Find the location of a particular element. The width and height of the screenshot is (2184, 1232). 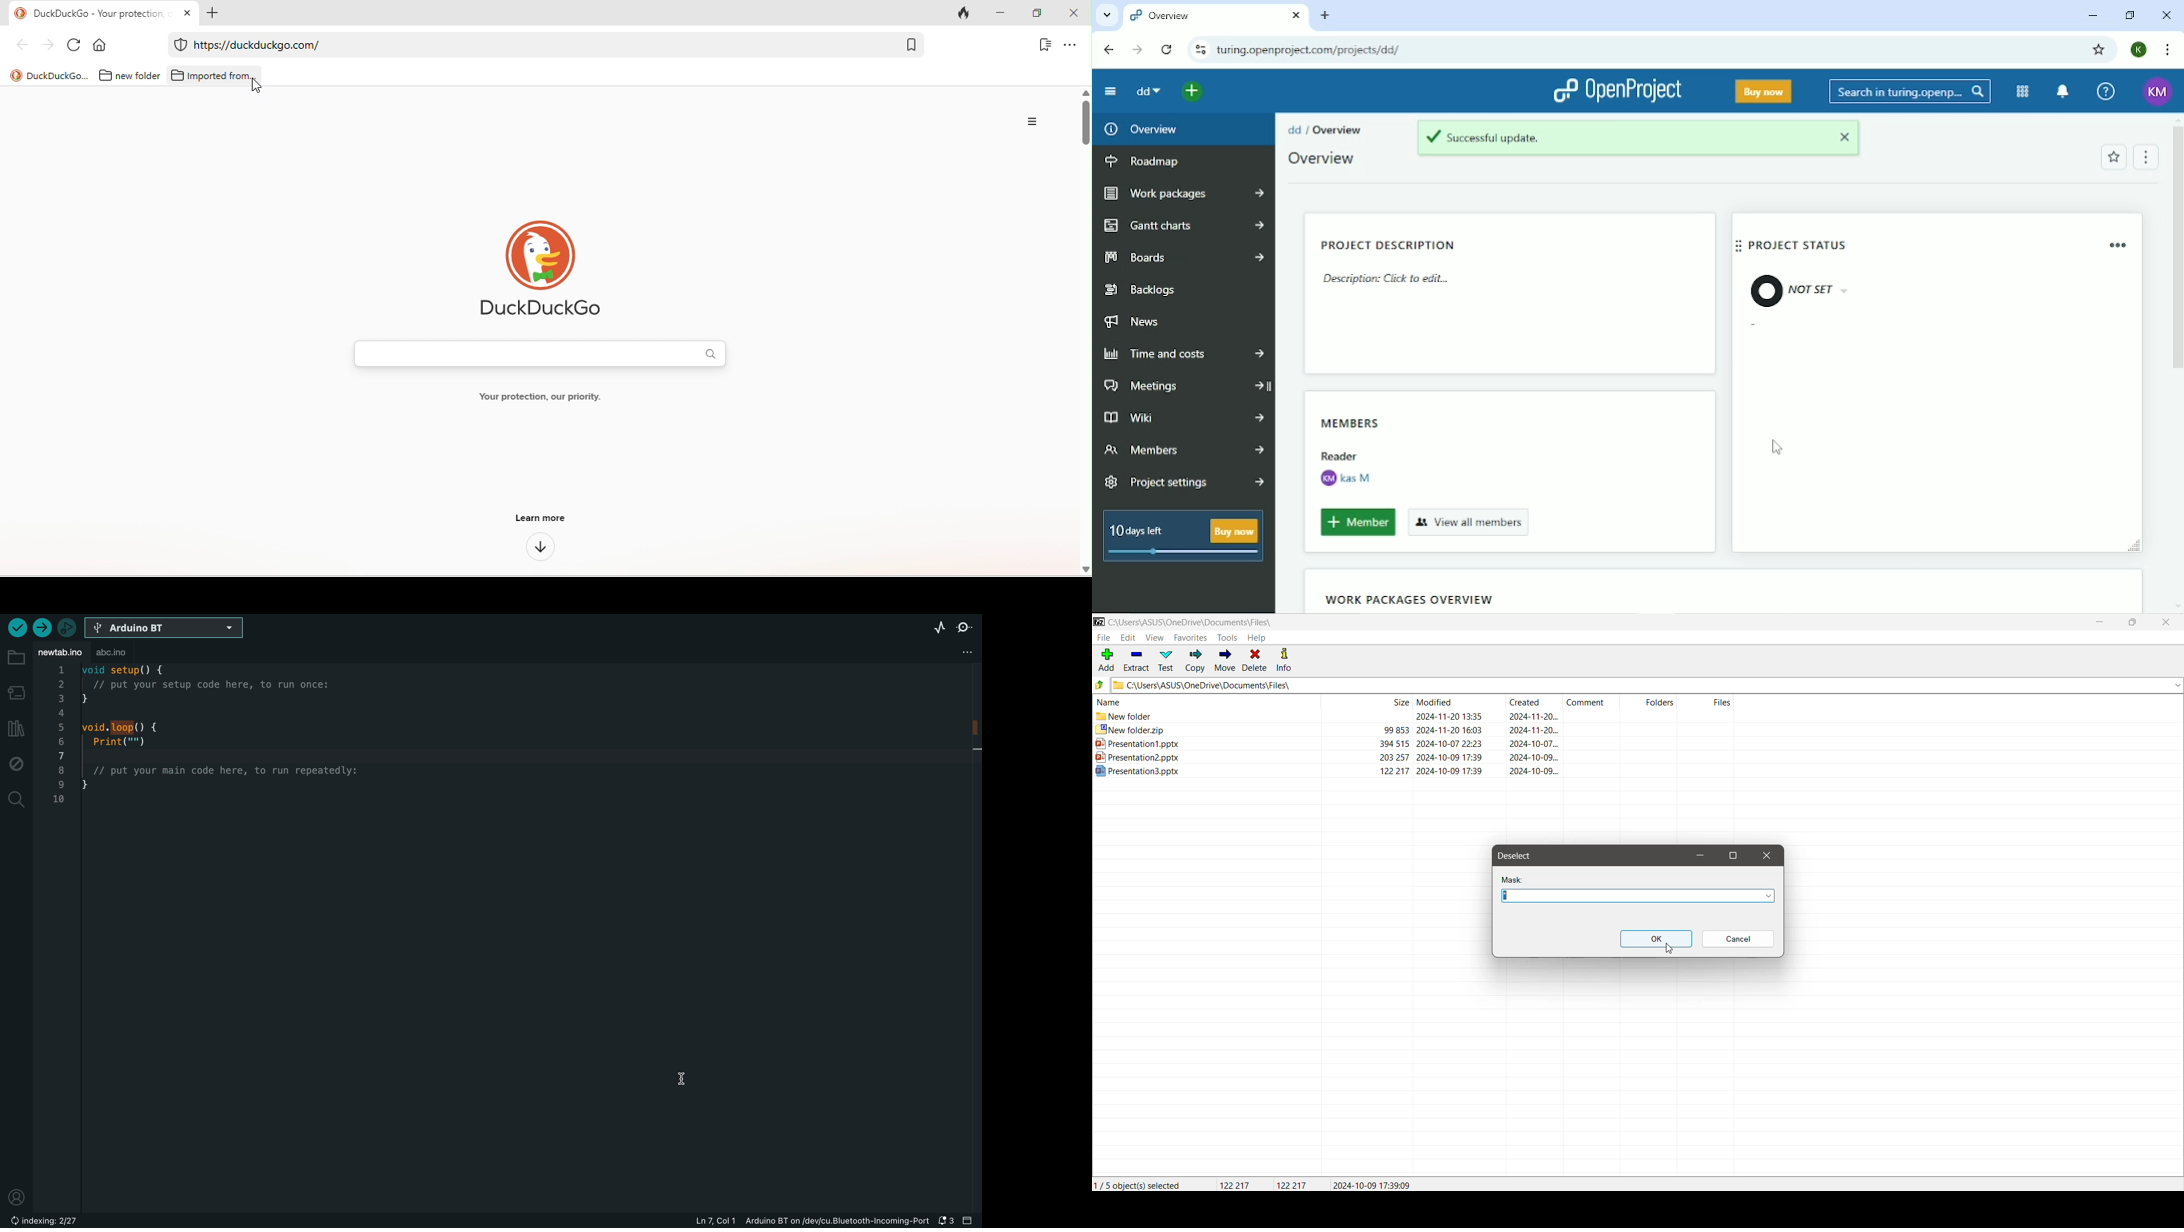

serial plotter is located at coordinates (938, 628).